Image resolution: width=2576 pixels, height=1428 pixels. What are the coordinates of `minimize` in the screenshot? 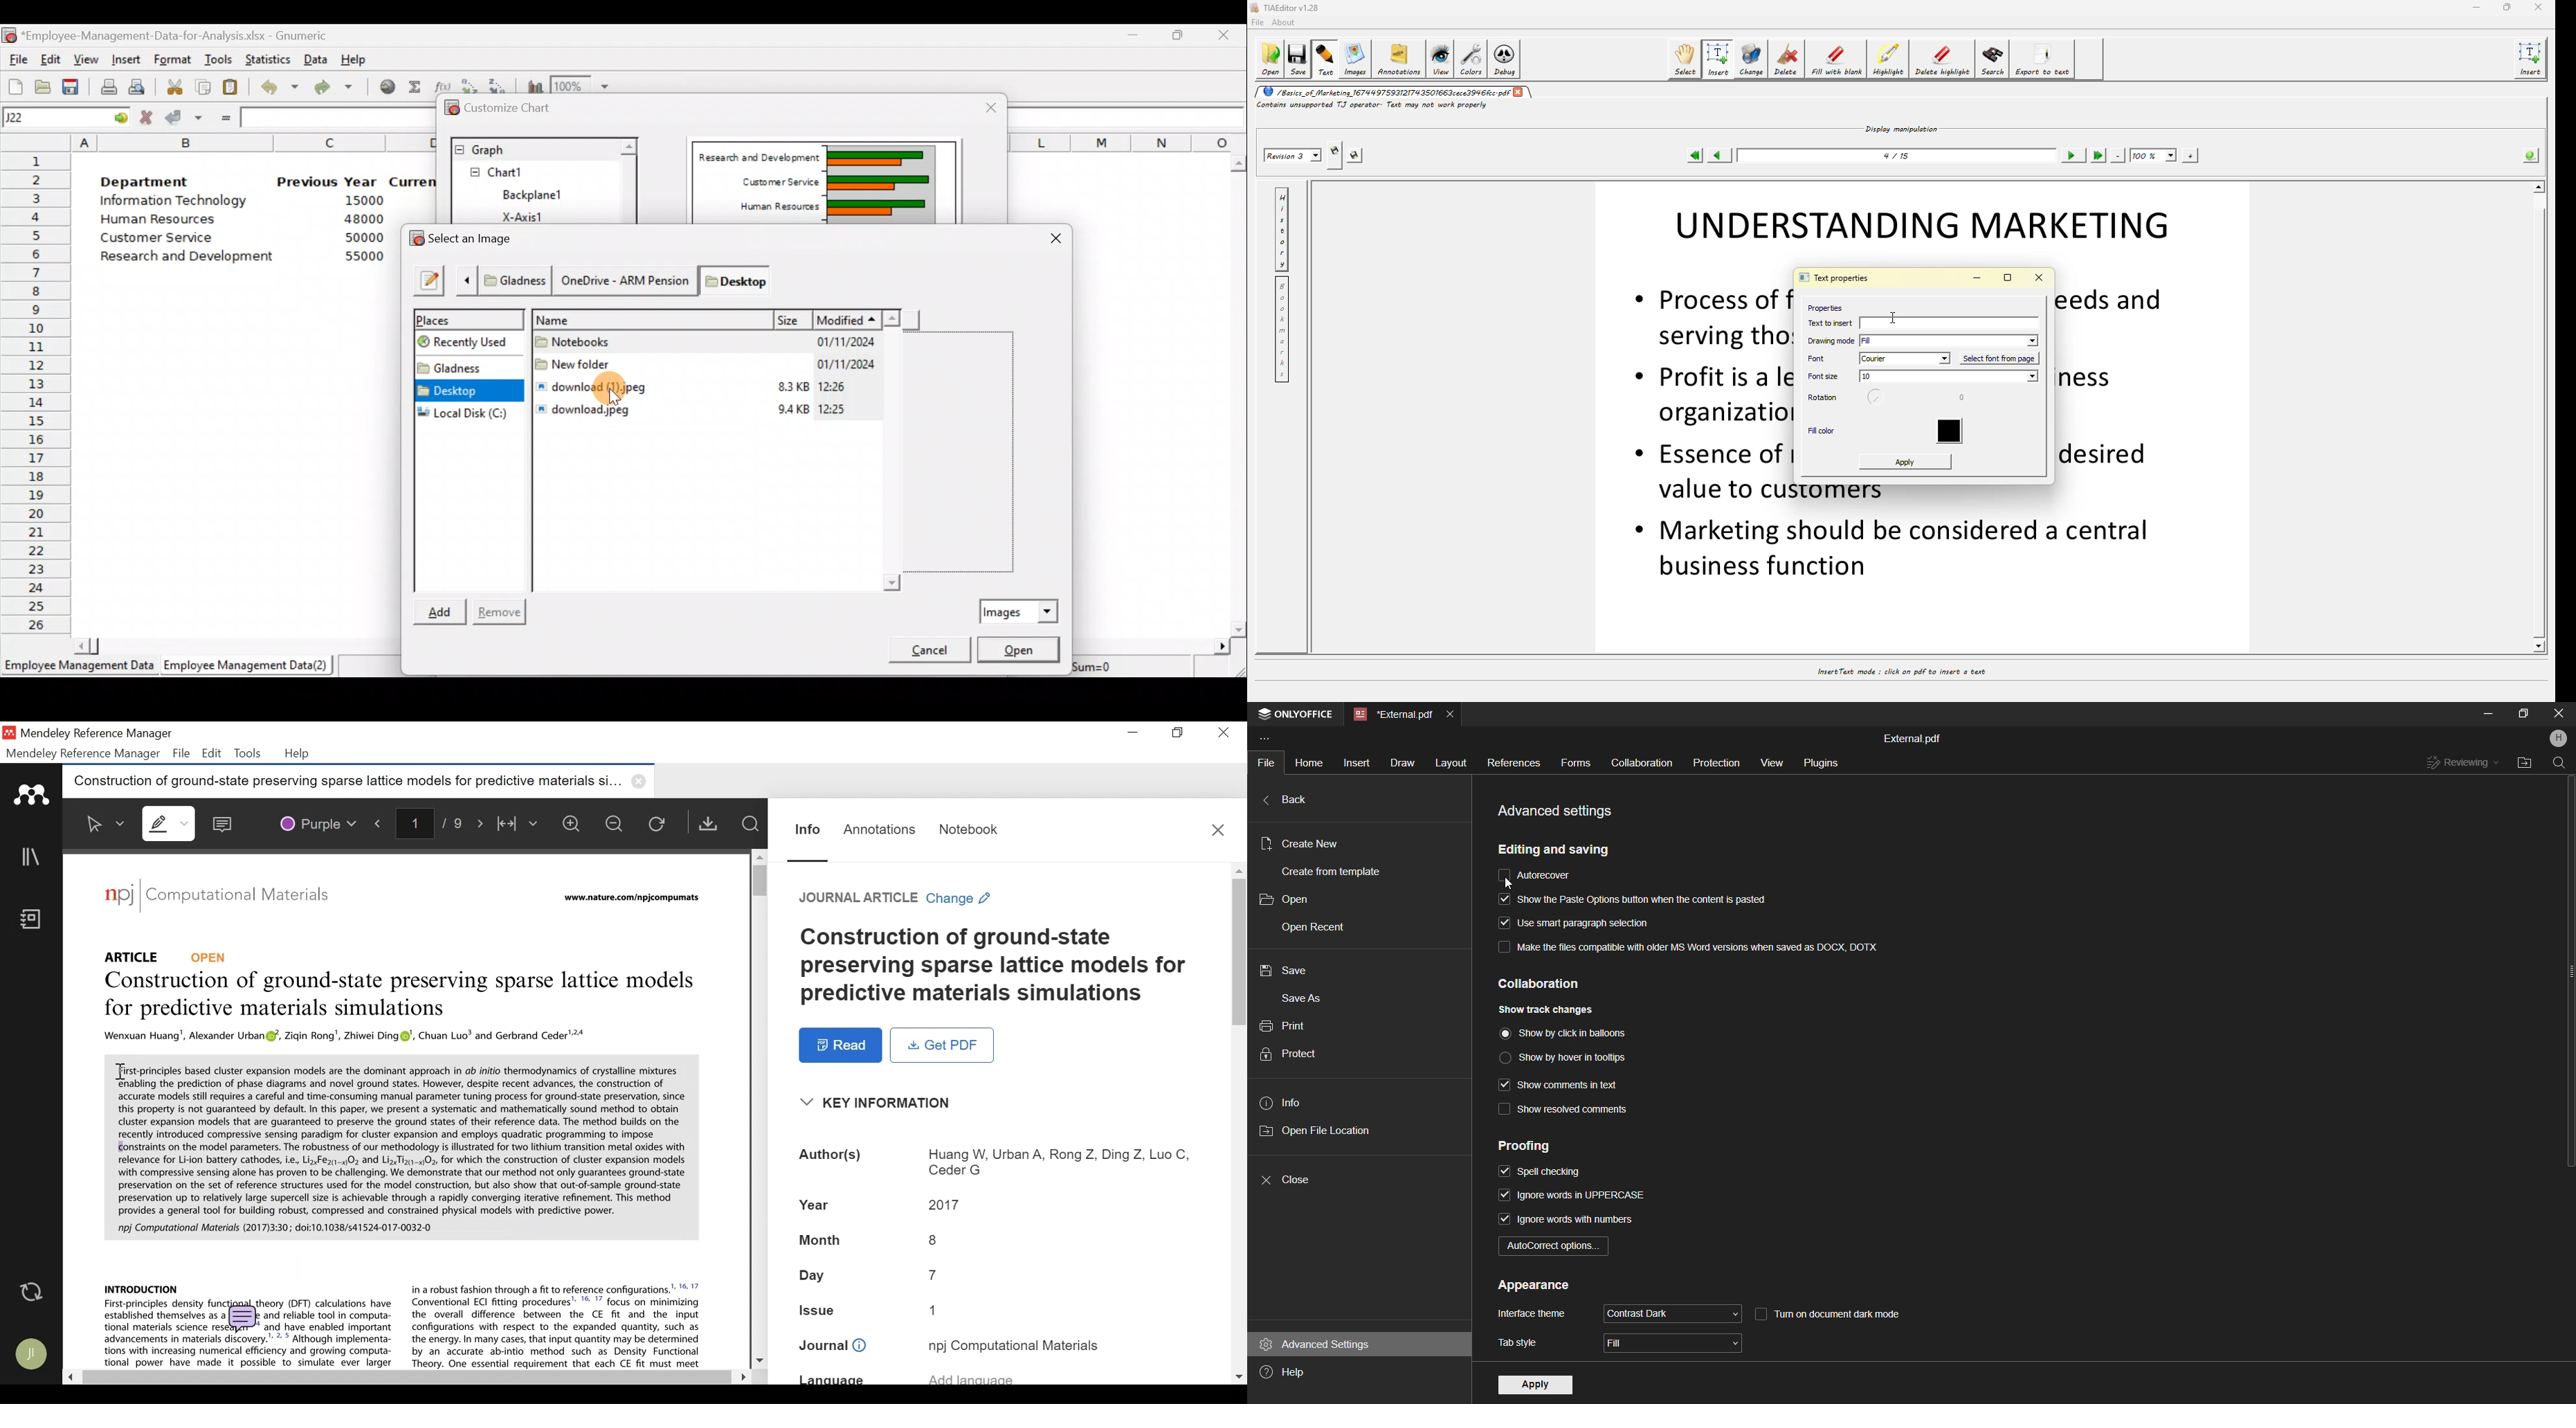 It's located at (1133, 733).